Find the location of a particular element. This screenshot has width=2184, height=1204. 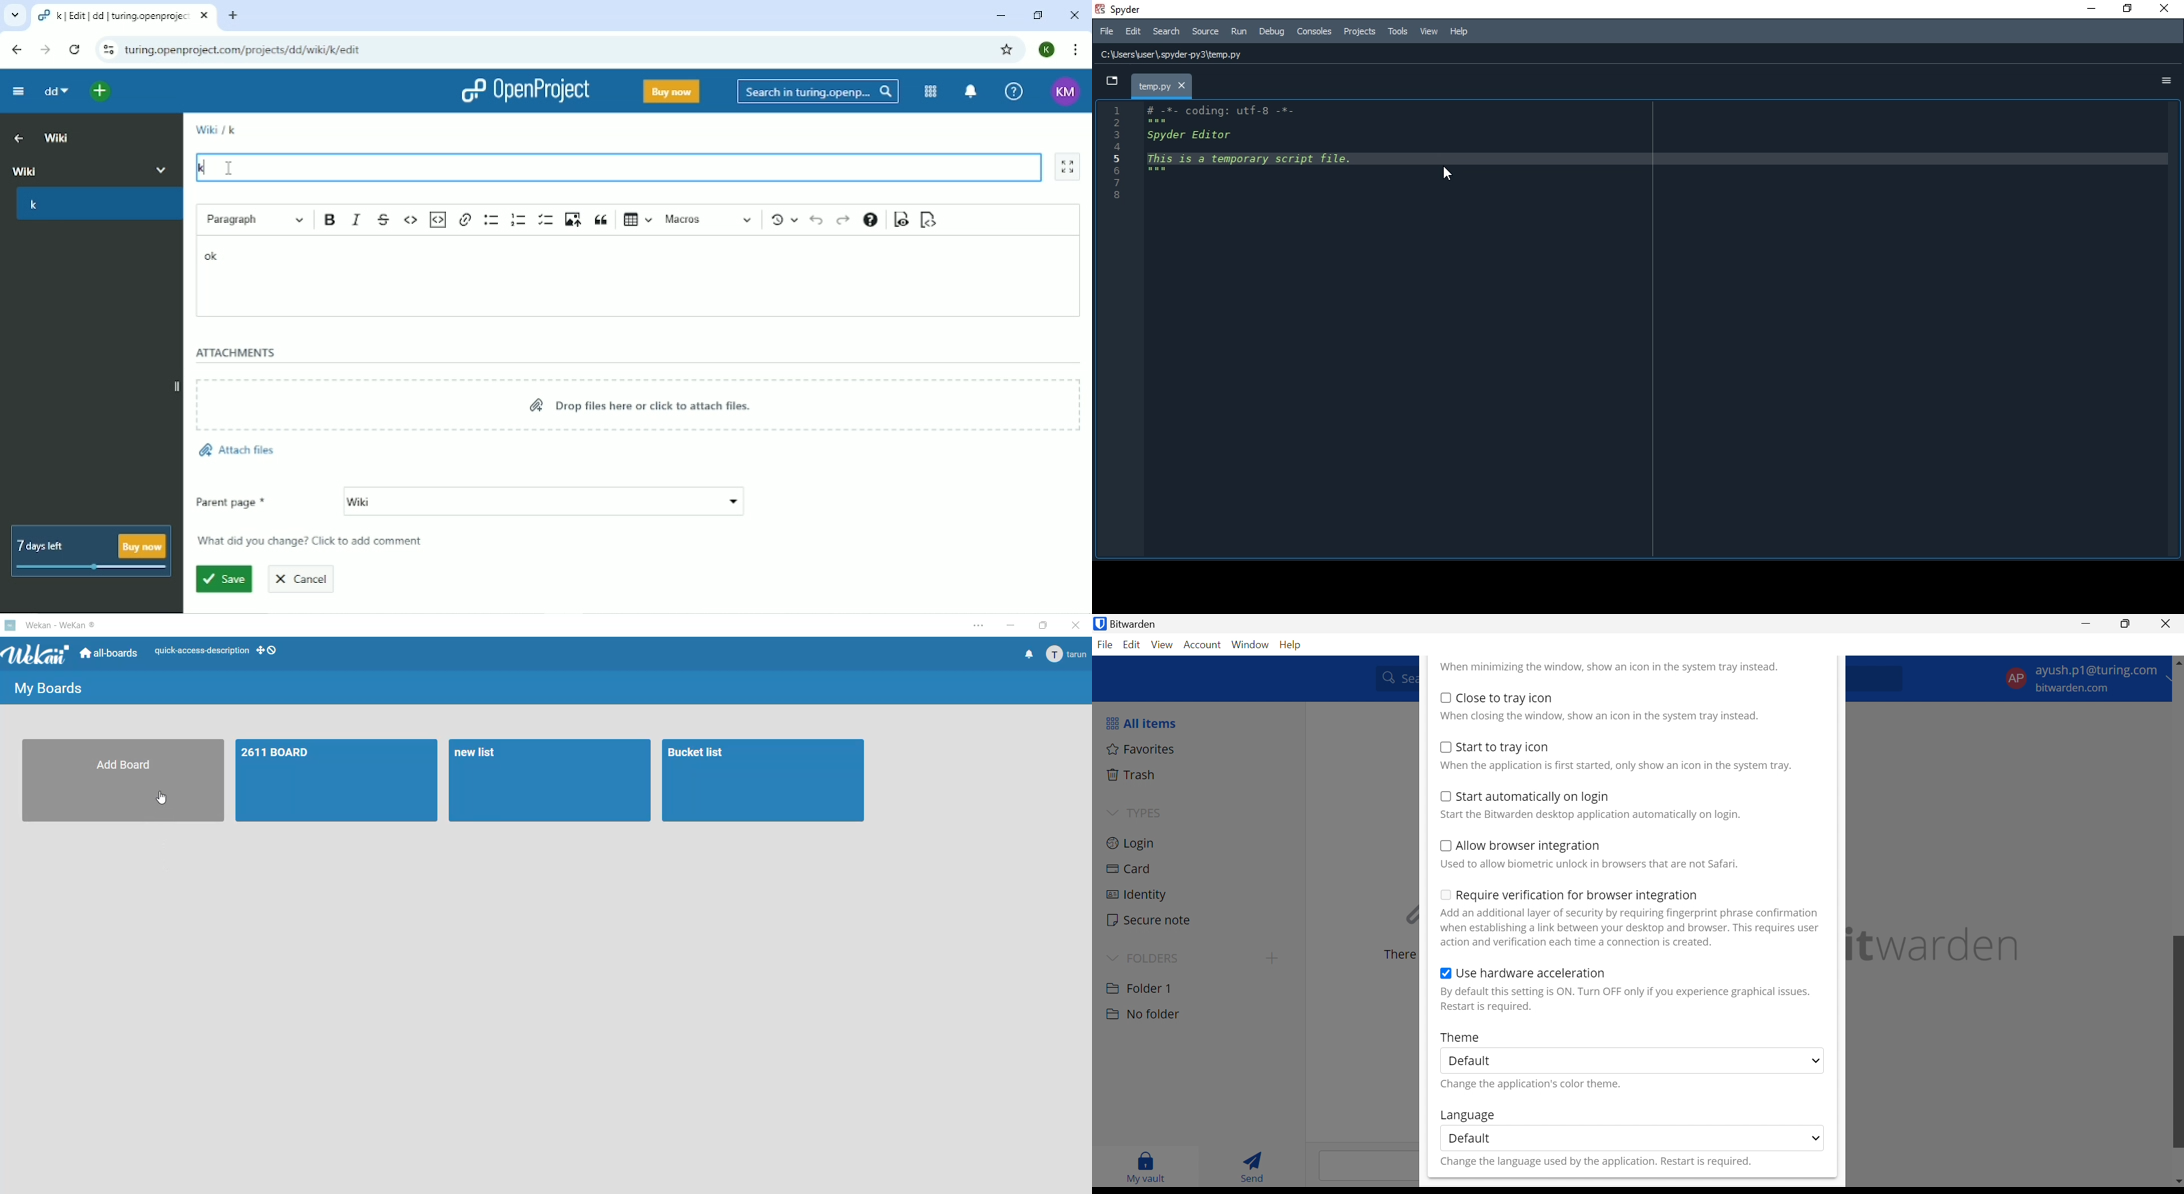

Cursor is located at coordinates (228, 167).